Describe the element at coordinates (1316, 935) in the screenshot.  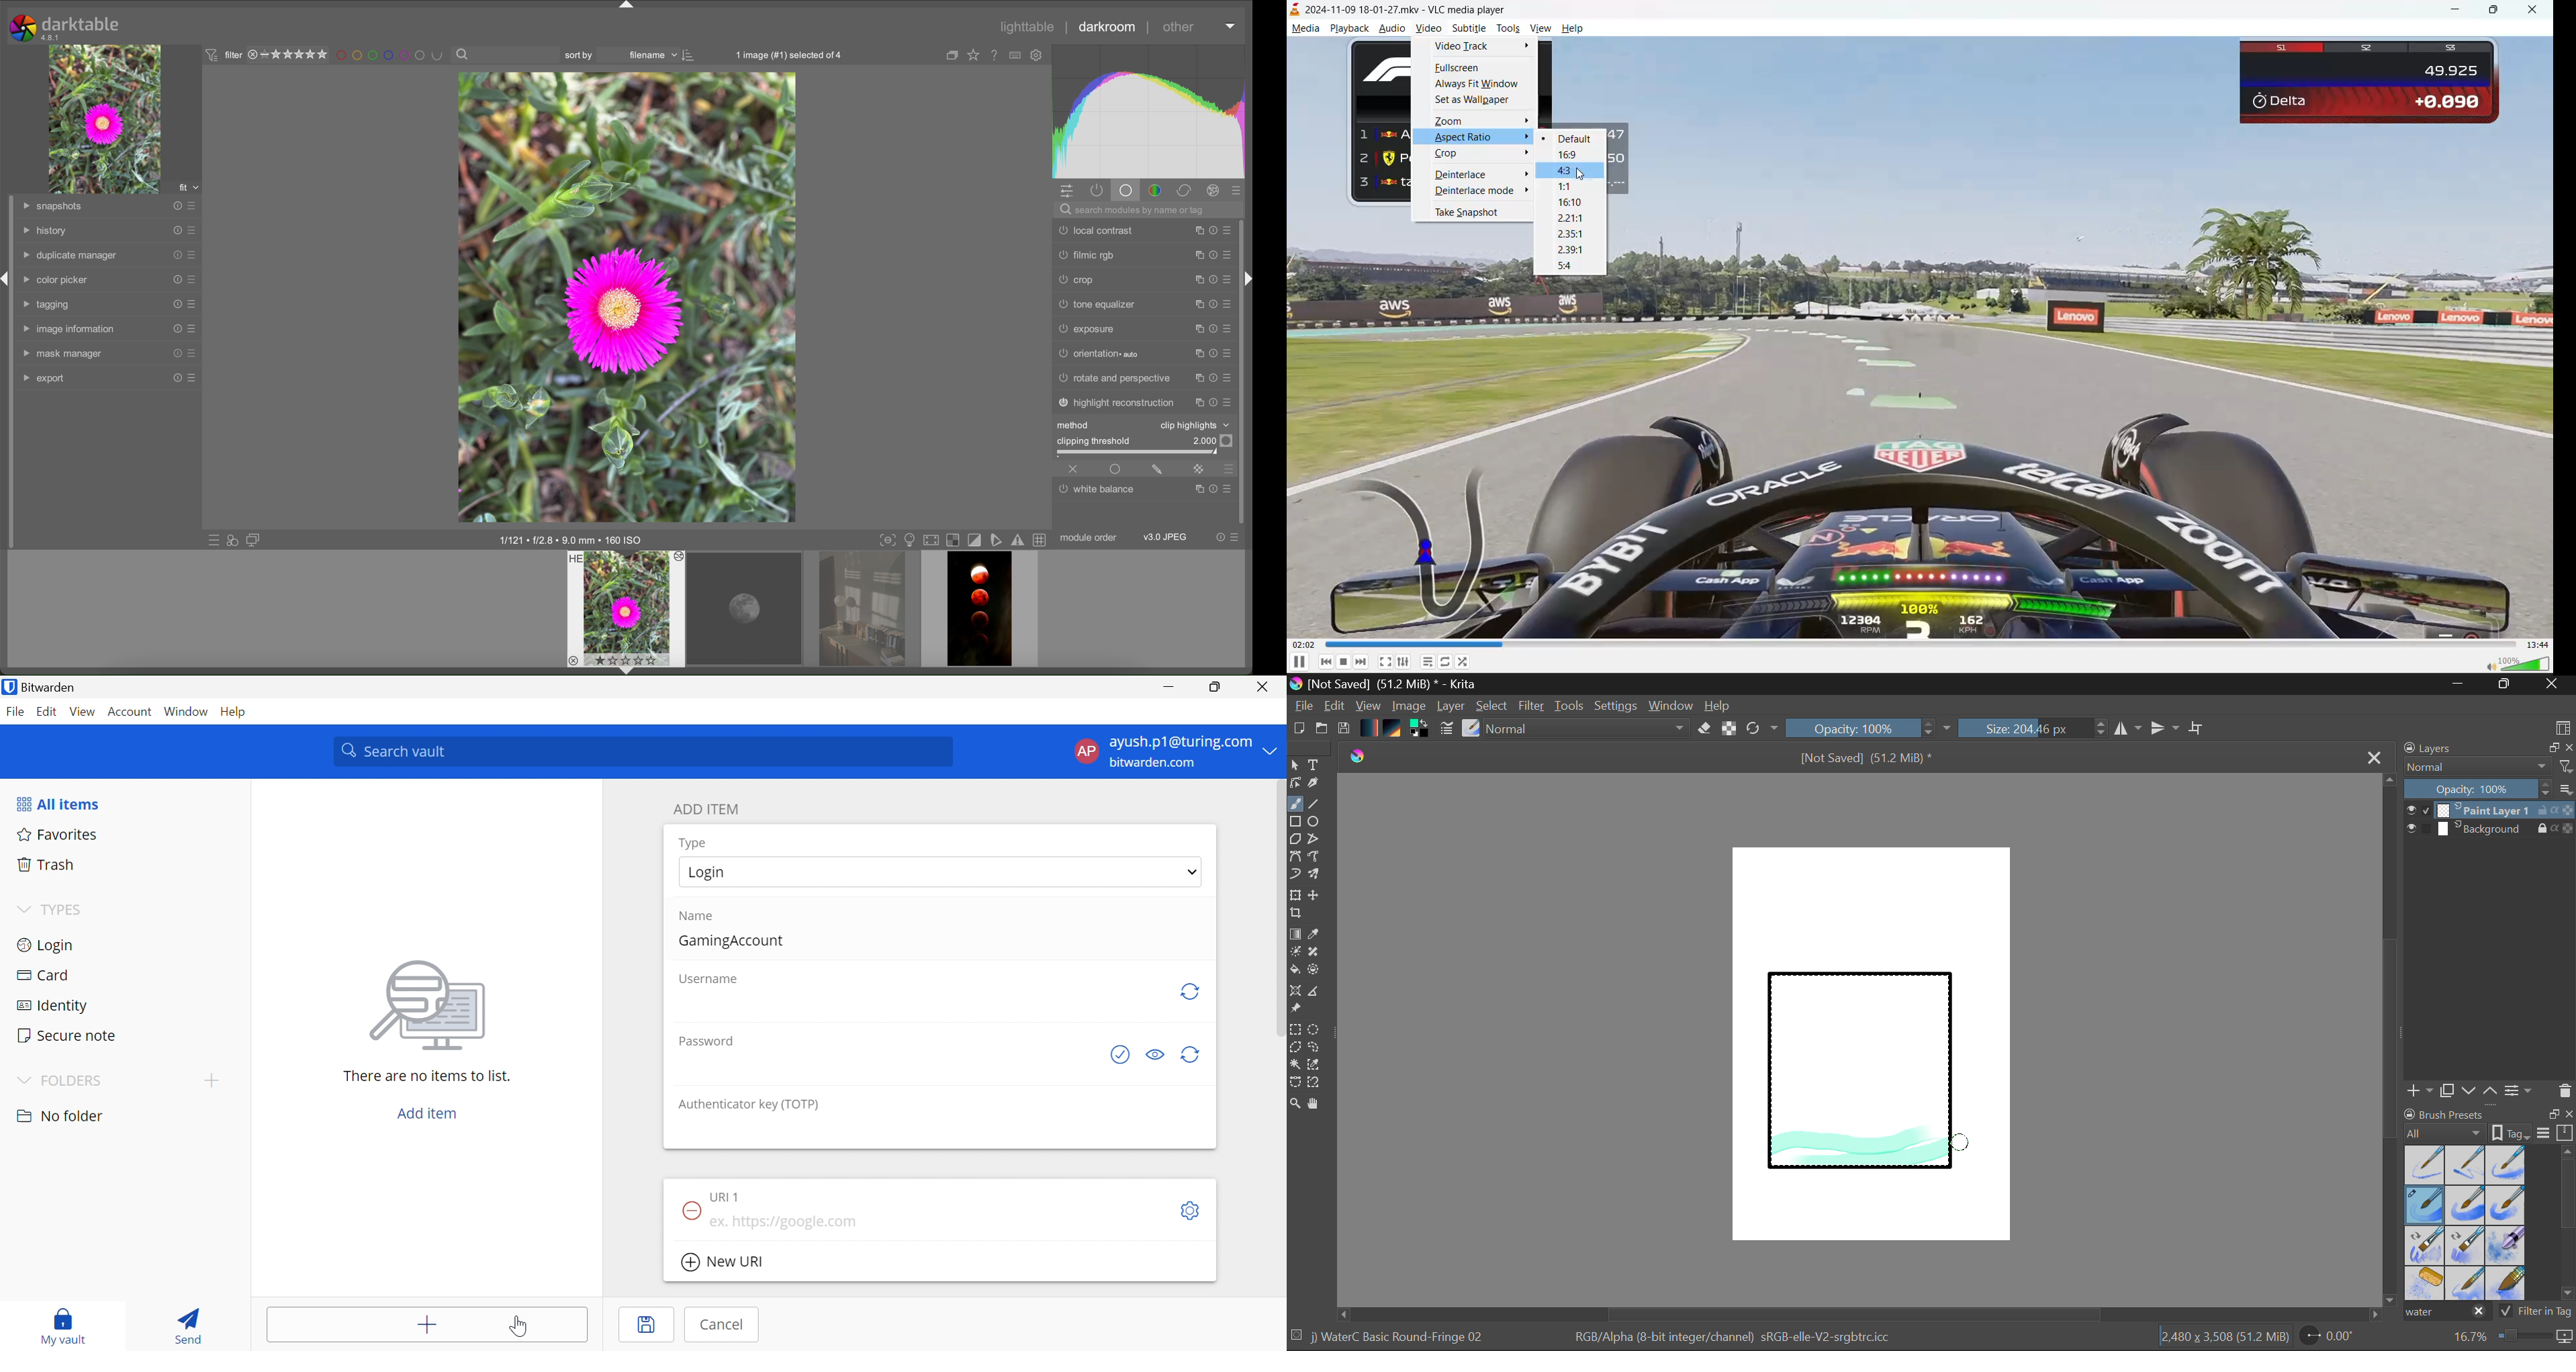
I see `Eyedropper` at that location.